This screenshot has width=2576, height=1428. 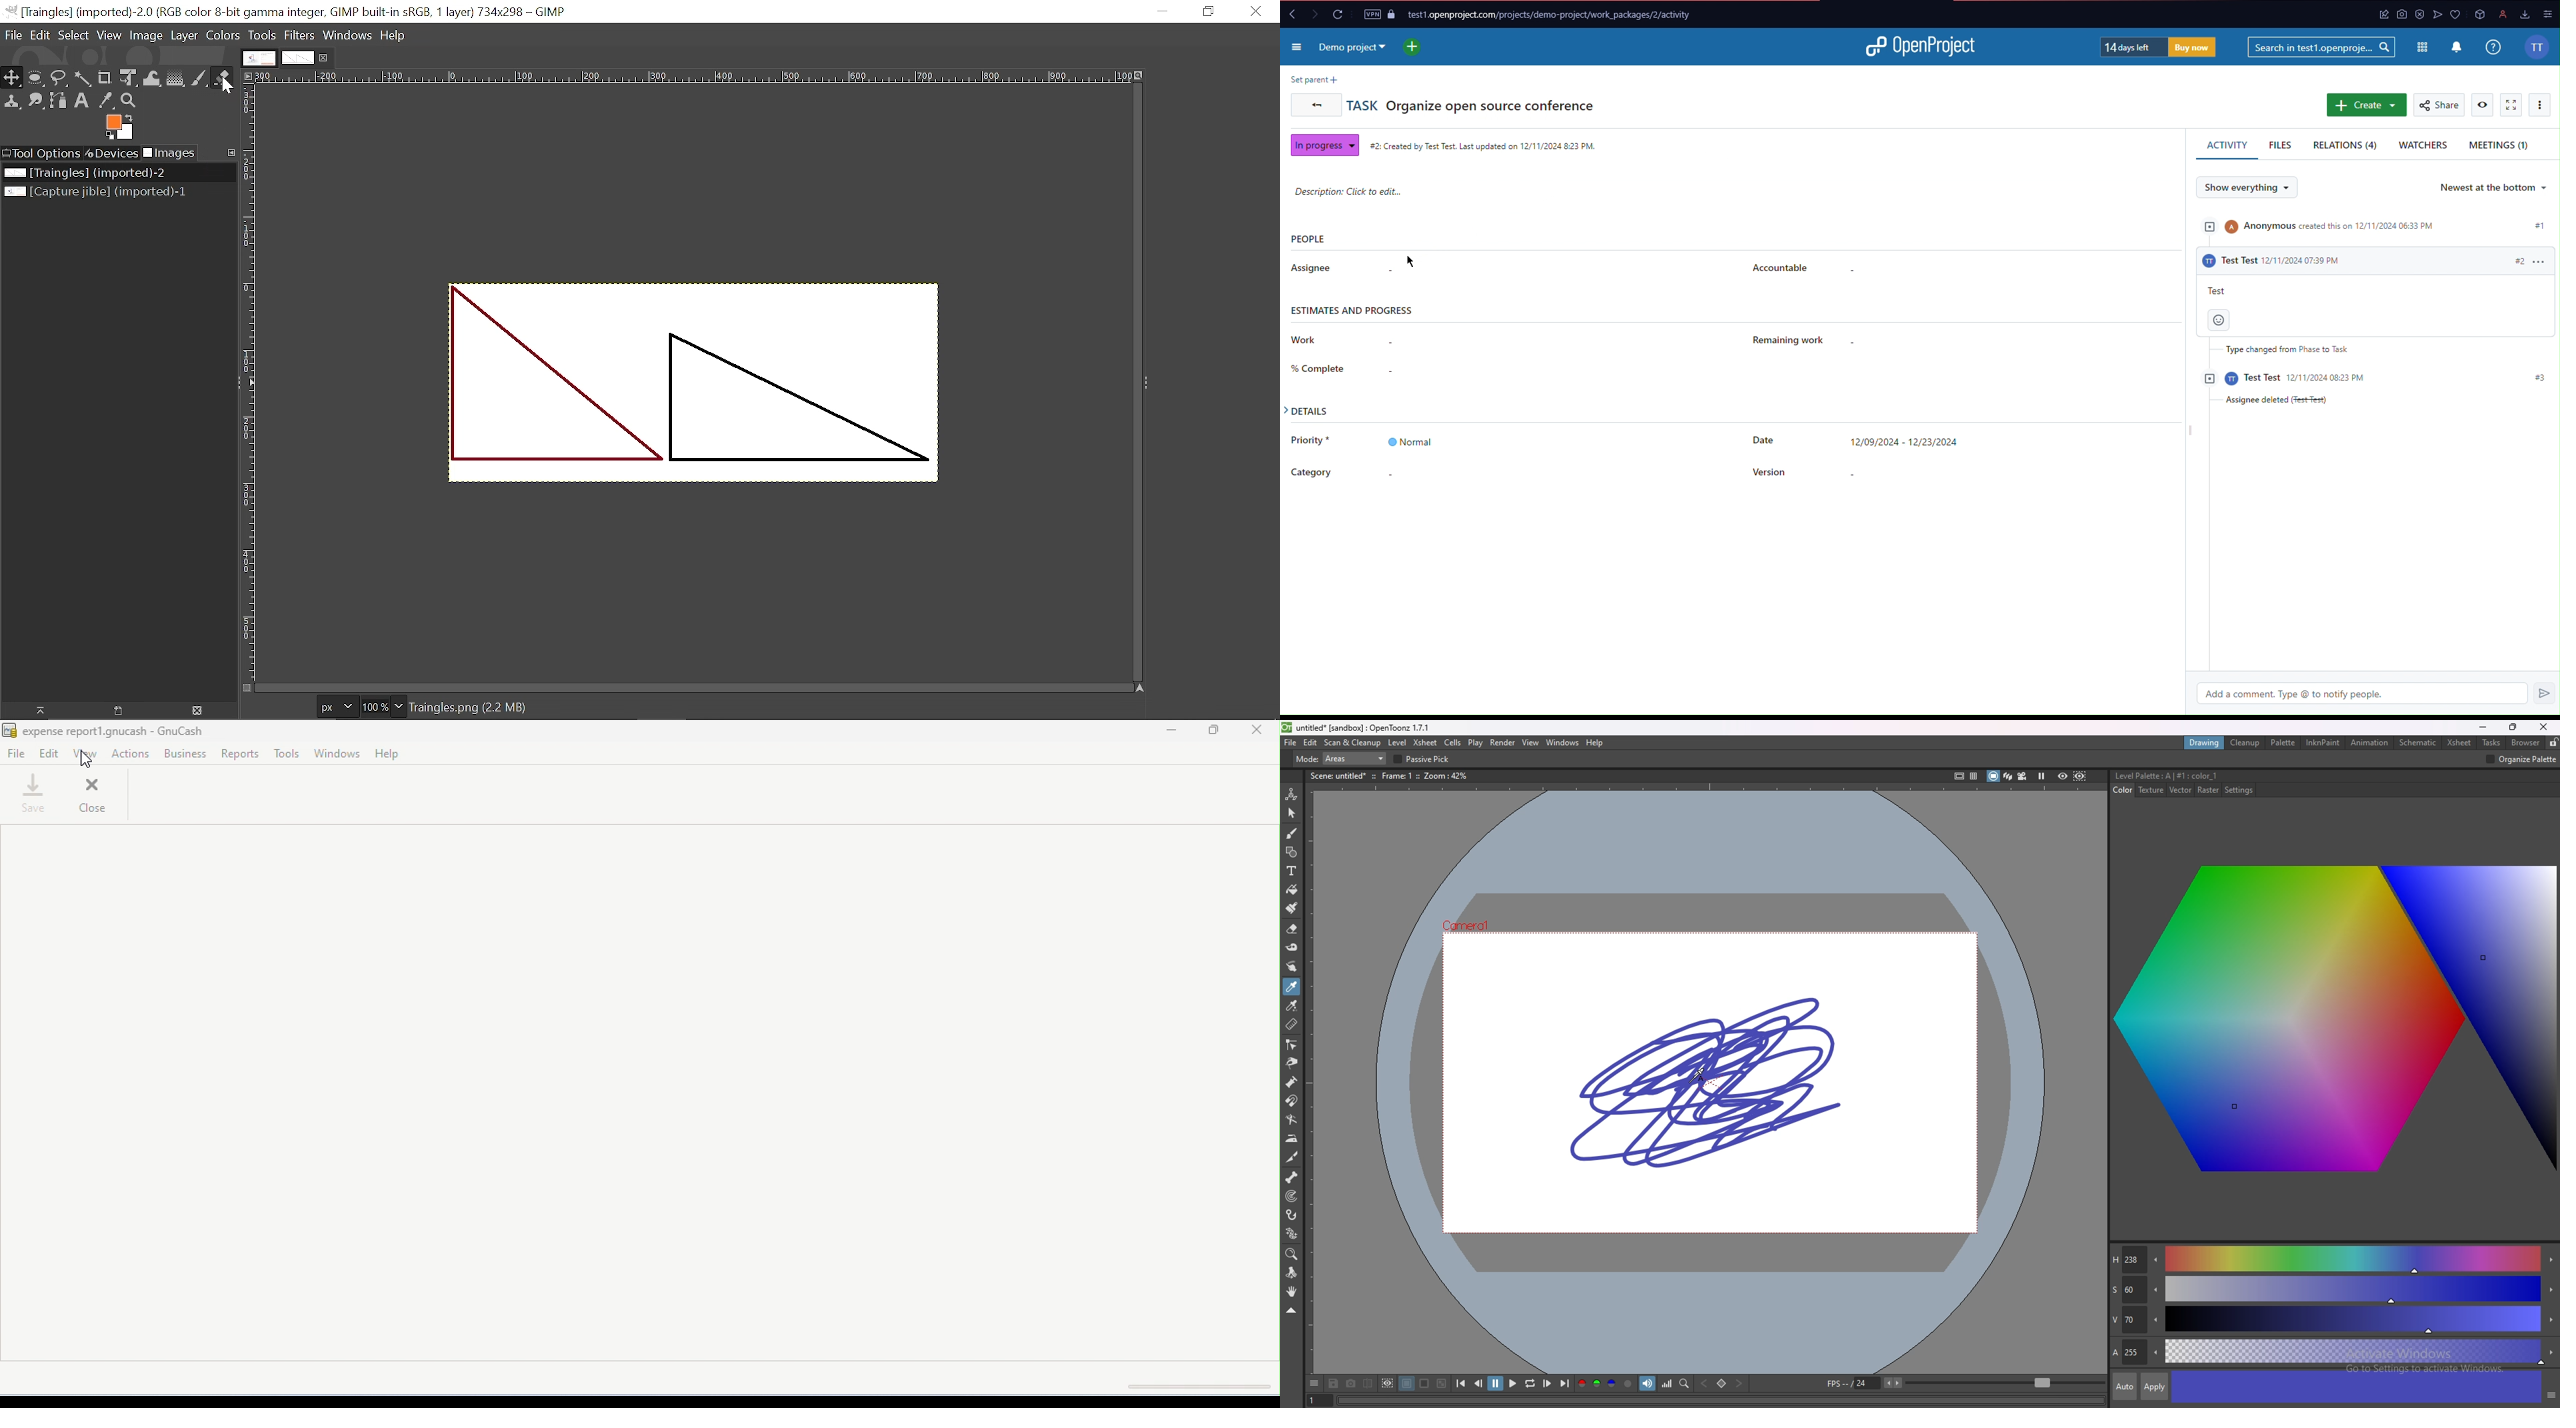 What do you see at coordinates (129, 78) in the screenshot?
I see `Unified transform tool` at bounding box center [129, 78].